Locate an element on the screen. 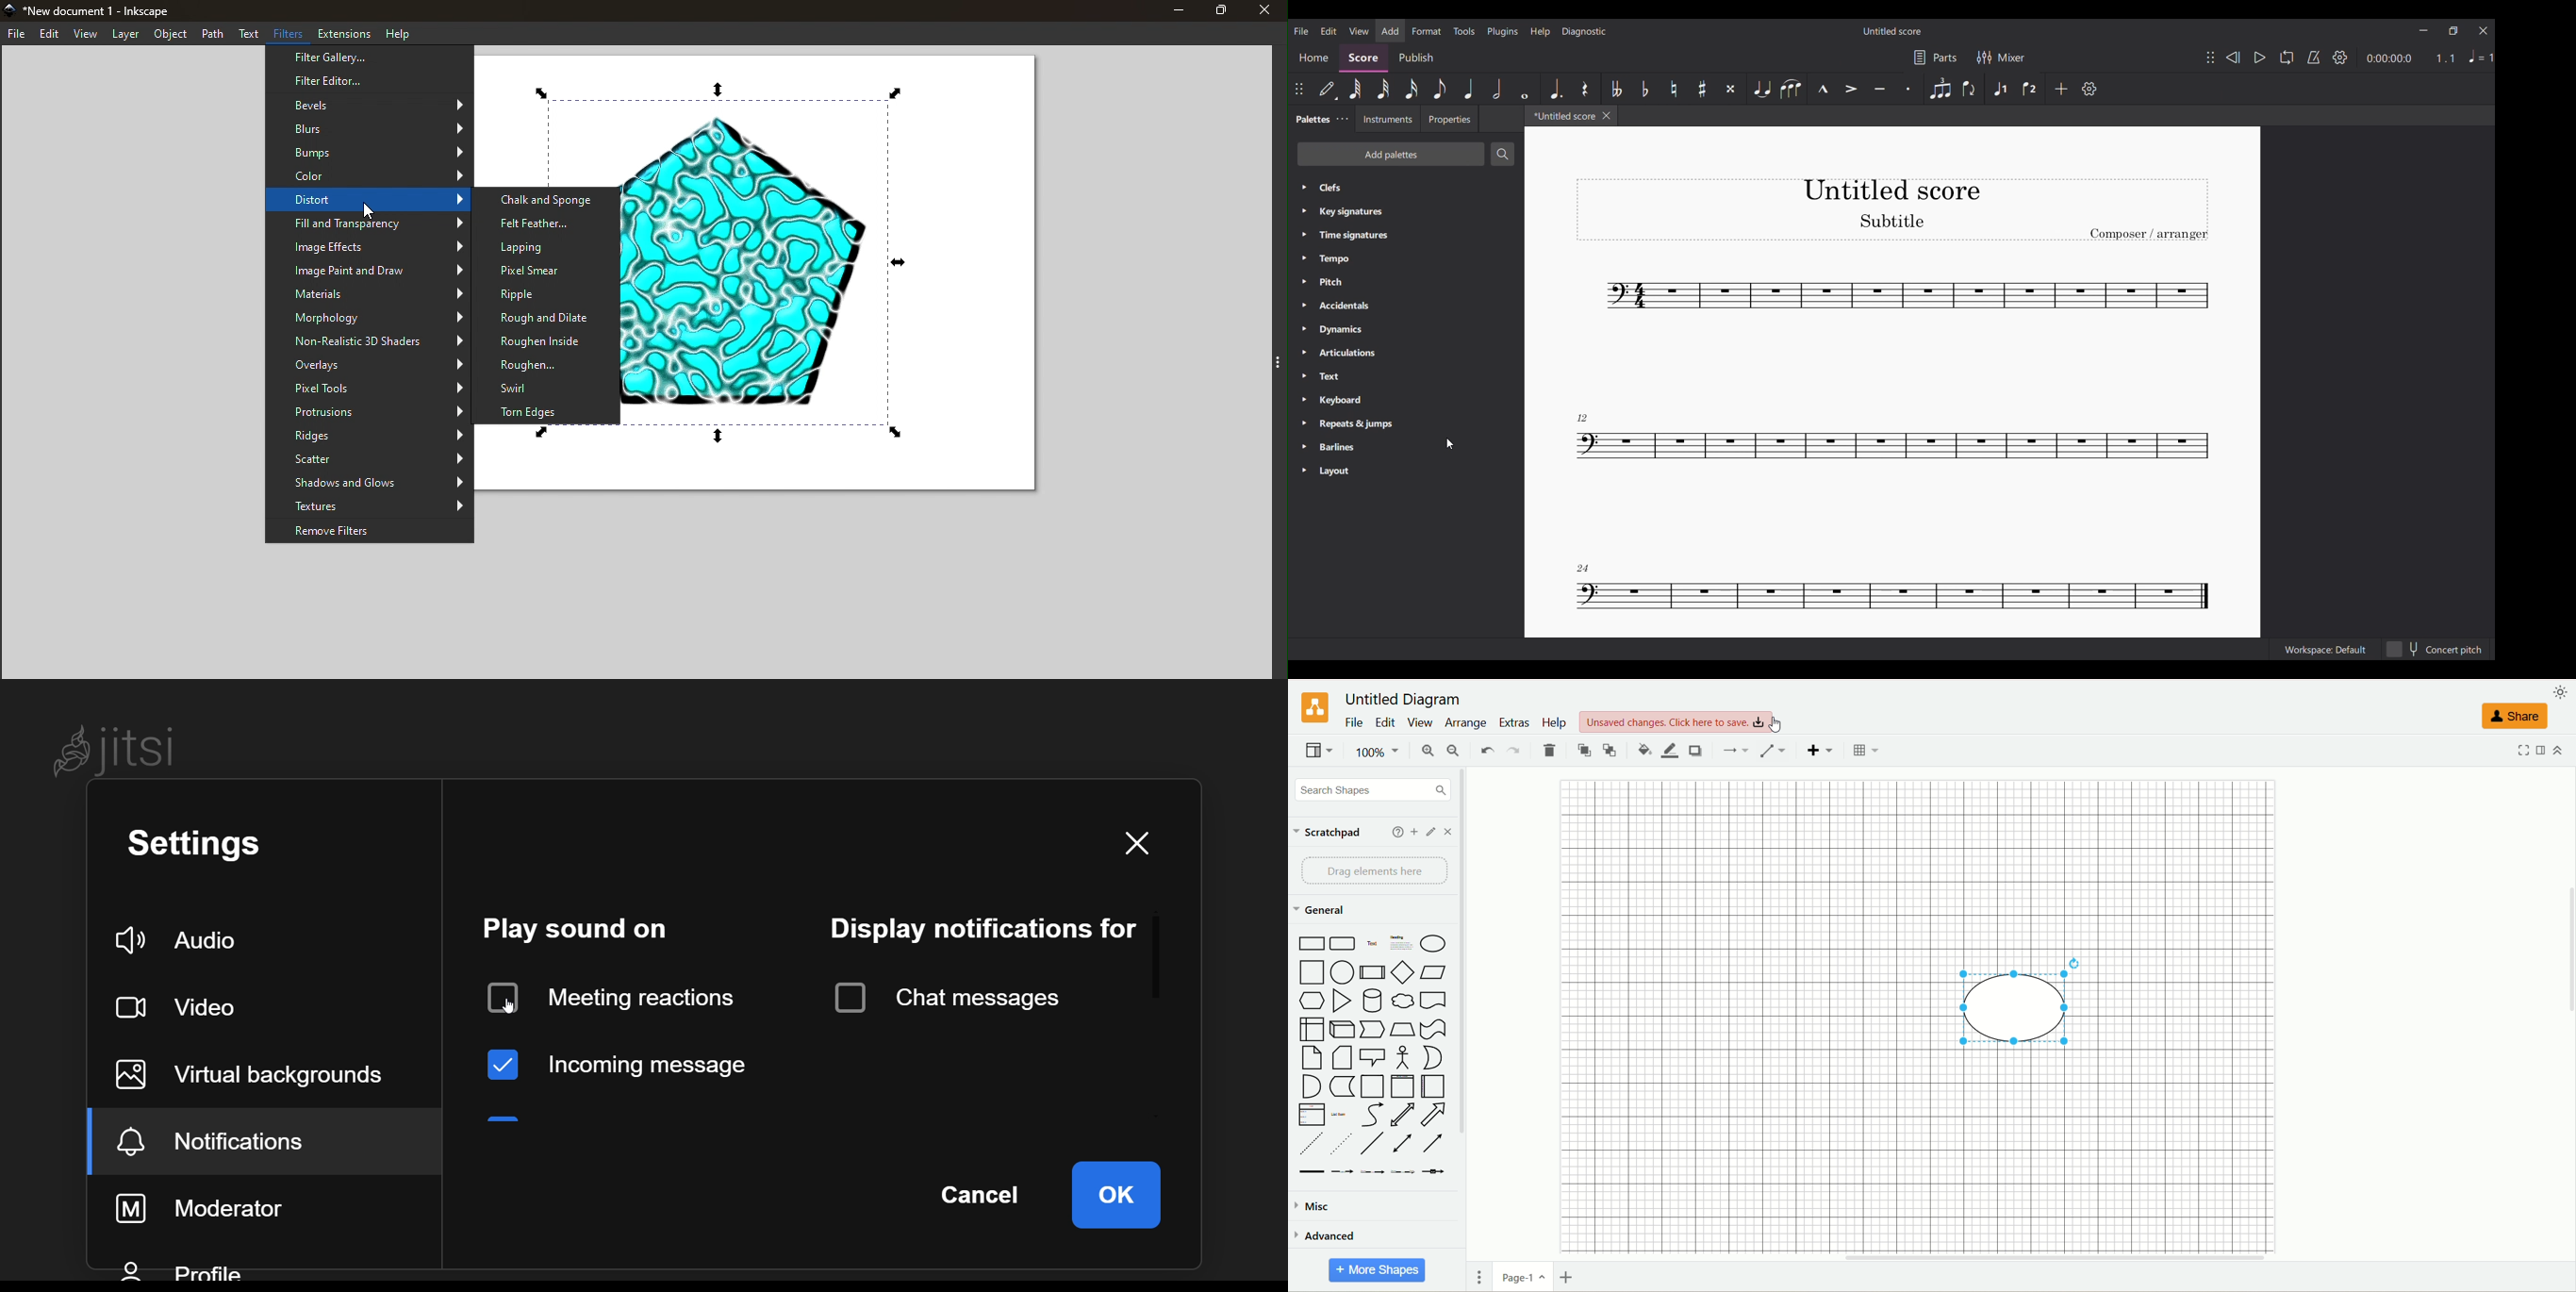  Fill and Trasparency is located at coordinates (369, 225).